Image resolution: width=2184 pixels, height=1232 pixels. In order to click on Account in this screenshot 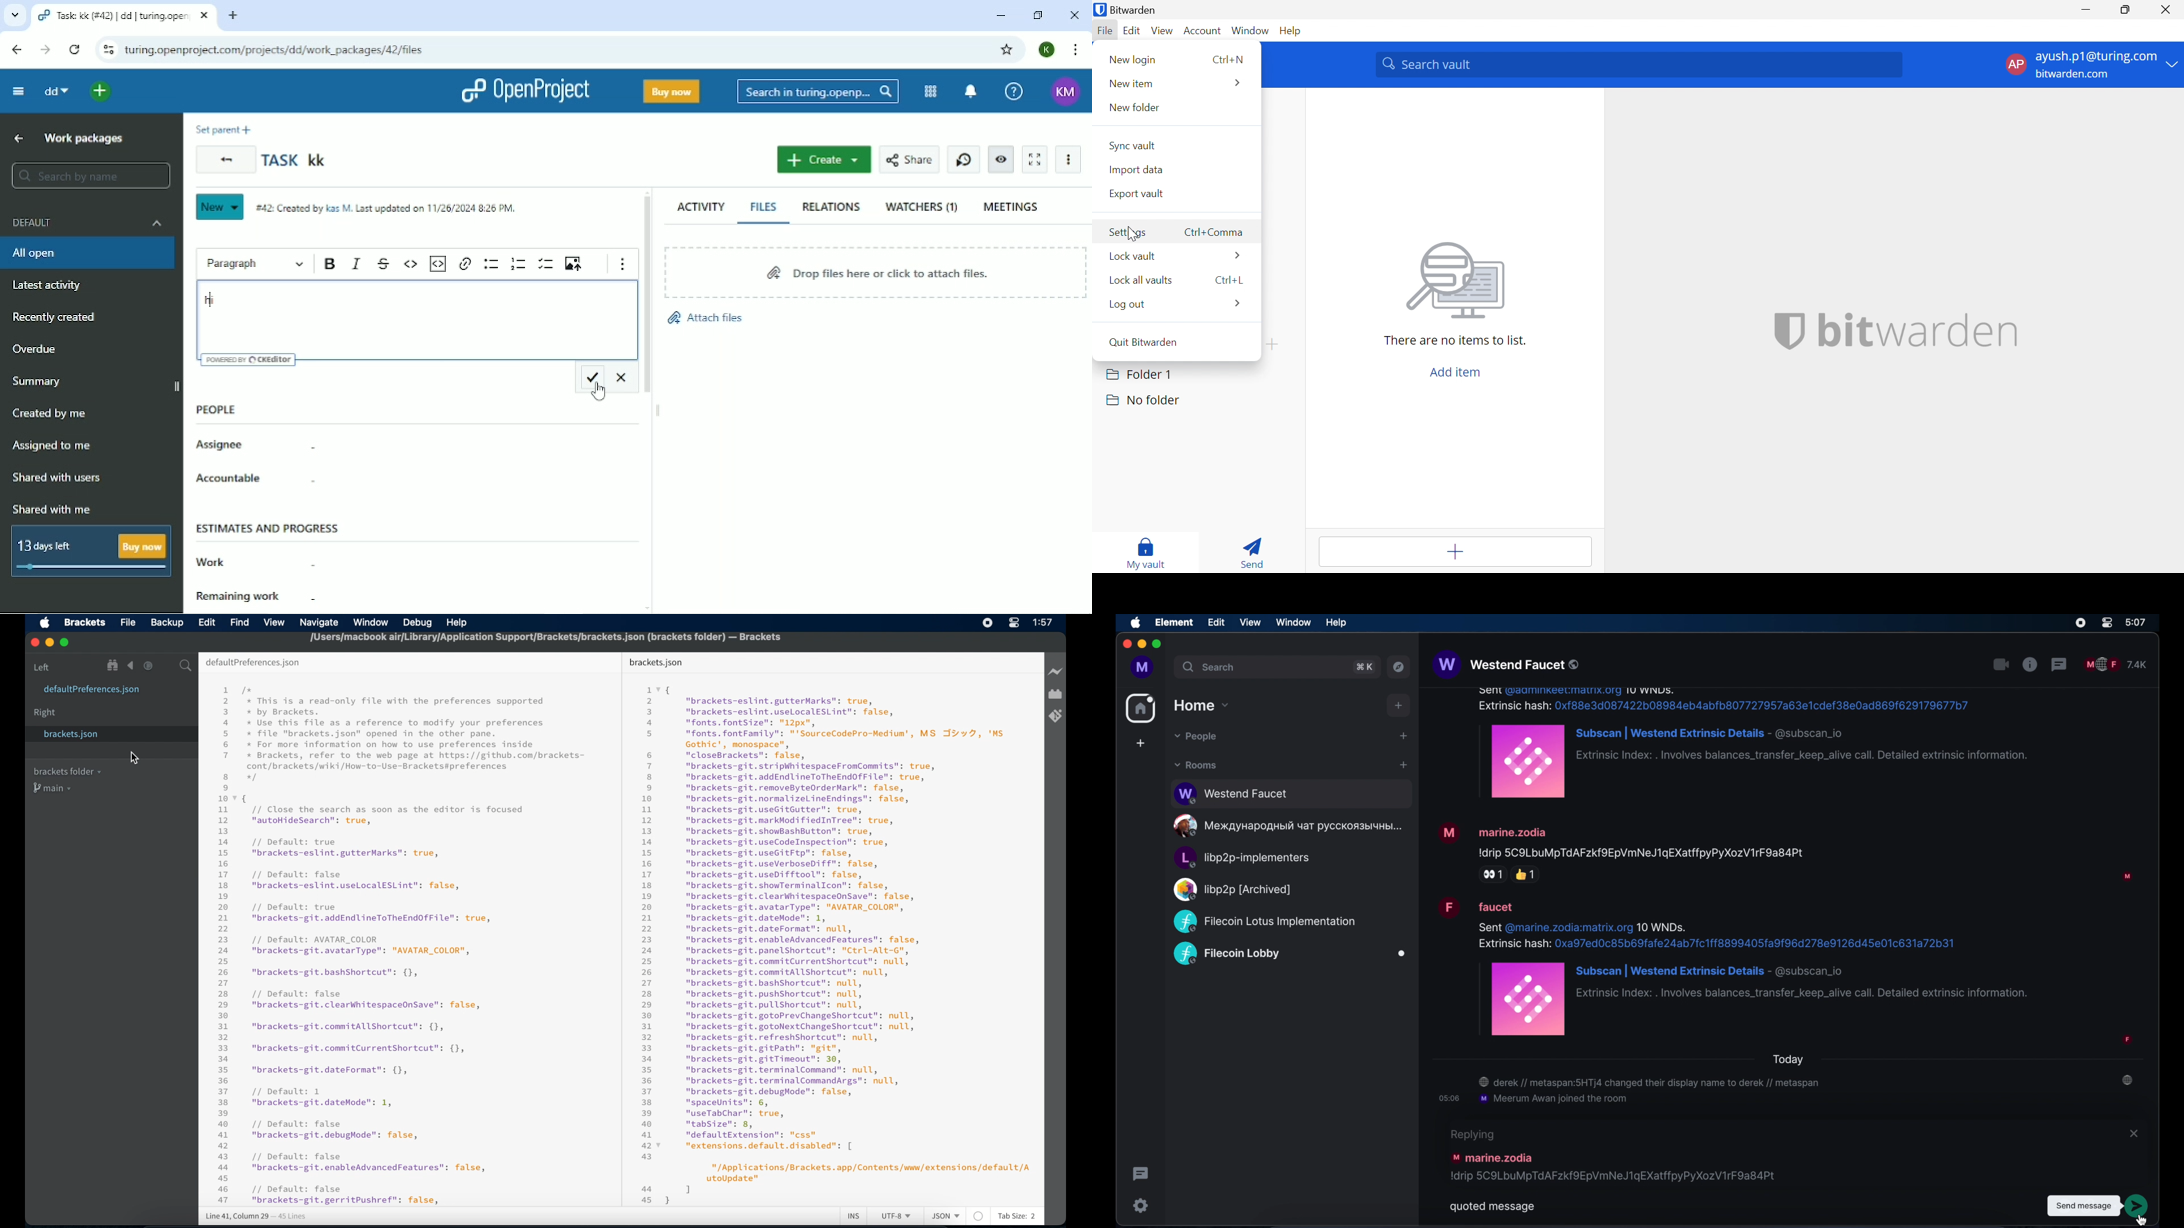, I will do `click(1204, 31)`.